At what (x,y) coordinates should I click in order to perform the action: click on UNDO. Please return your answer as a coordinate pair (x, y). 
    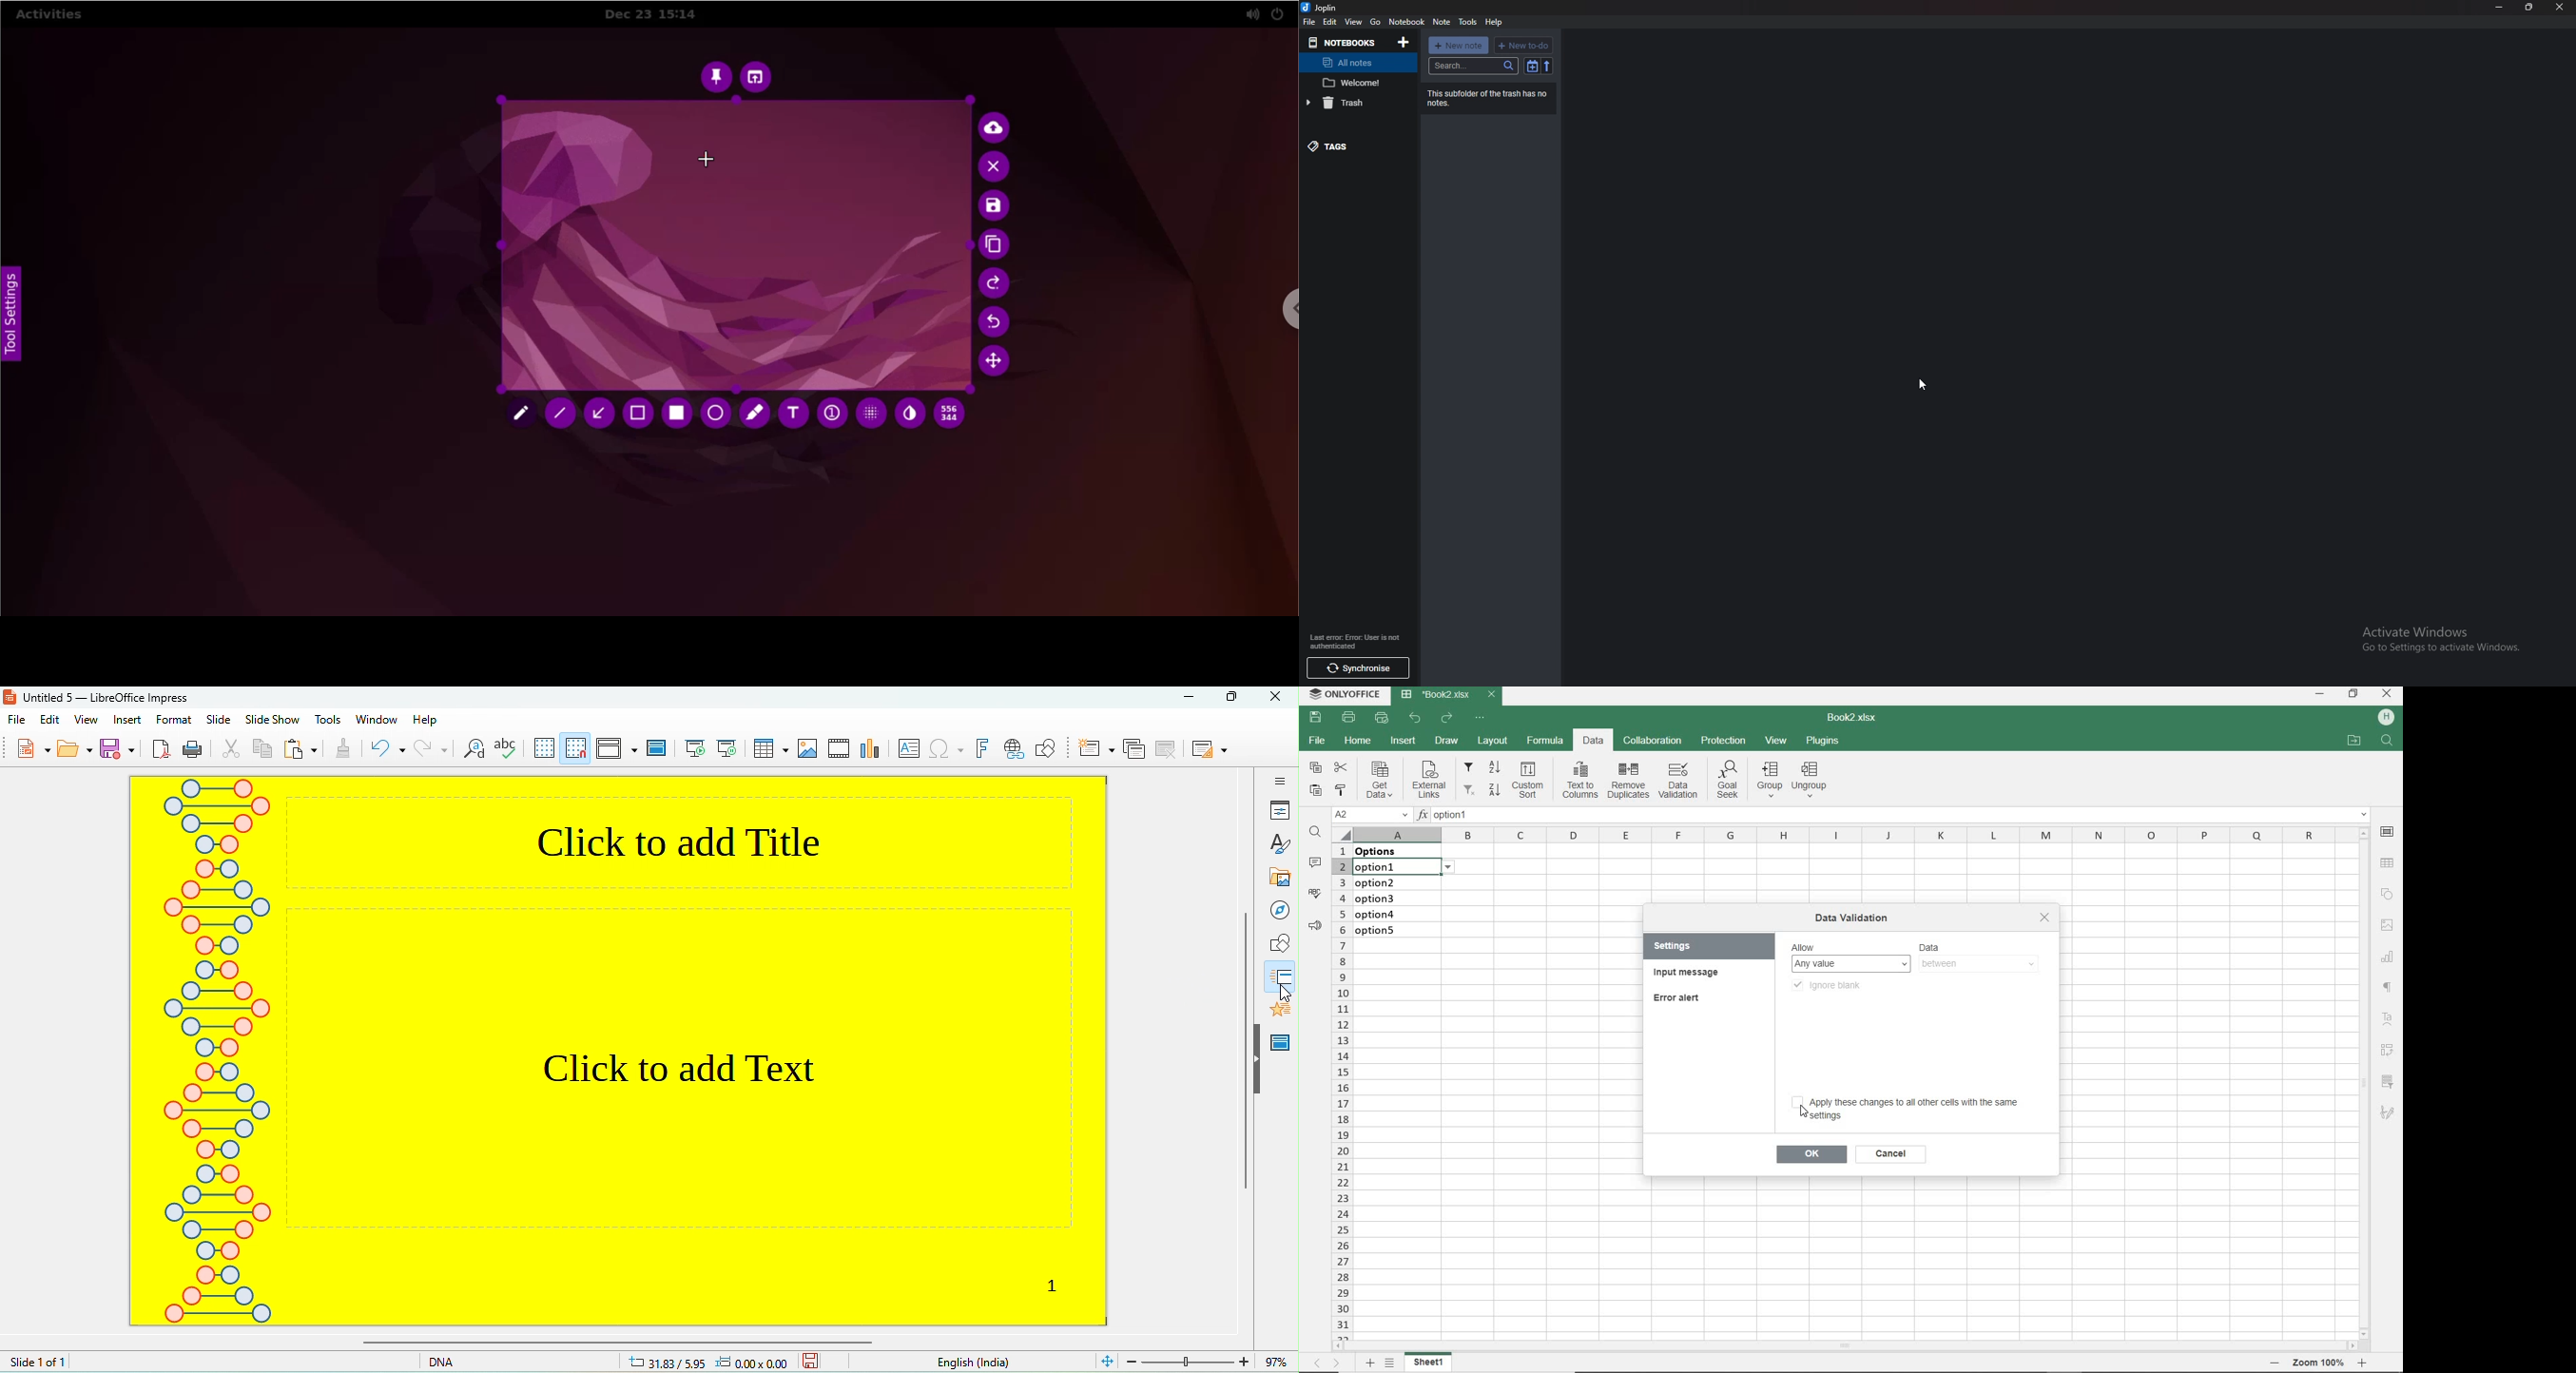
    Looking at the image, I should click on (1417, 718).